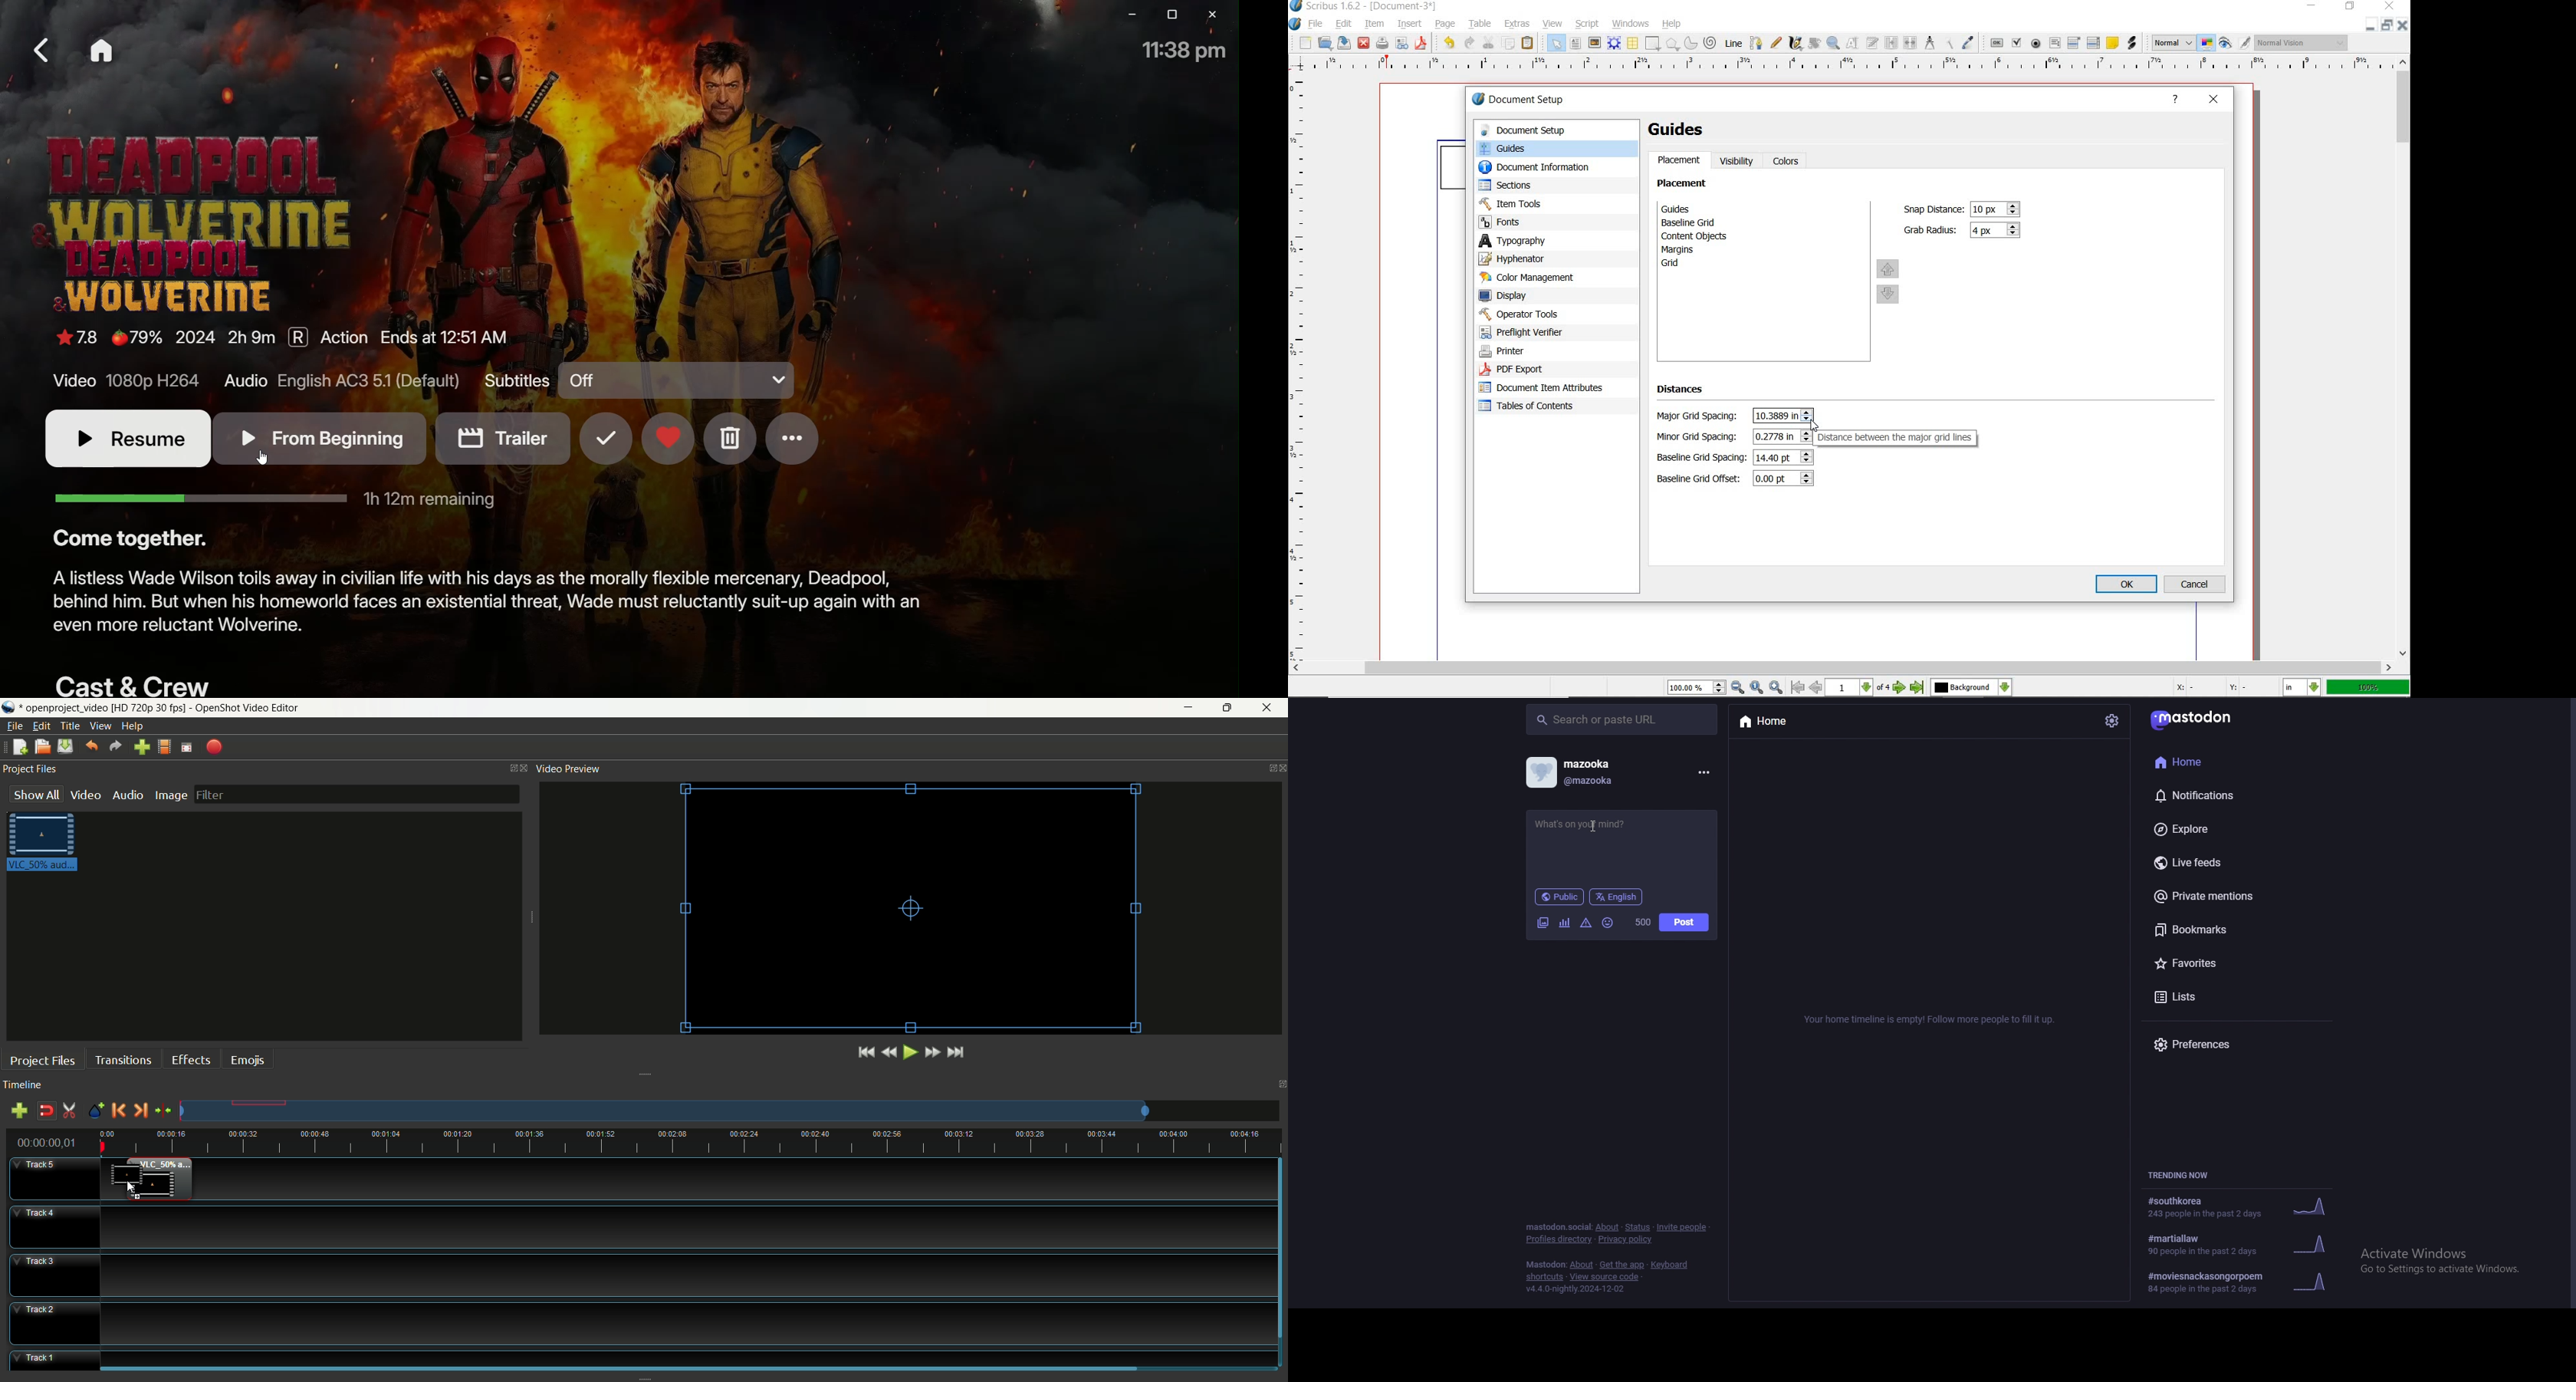 The width and height of the screenshot is (2576, 1400). I want to click on grab radius, so click(1998, 231).